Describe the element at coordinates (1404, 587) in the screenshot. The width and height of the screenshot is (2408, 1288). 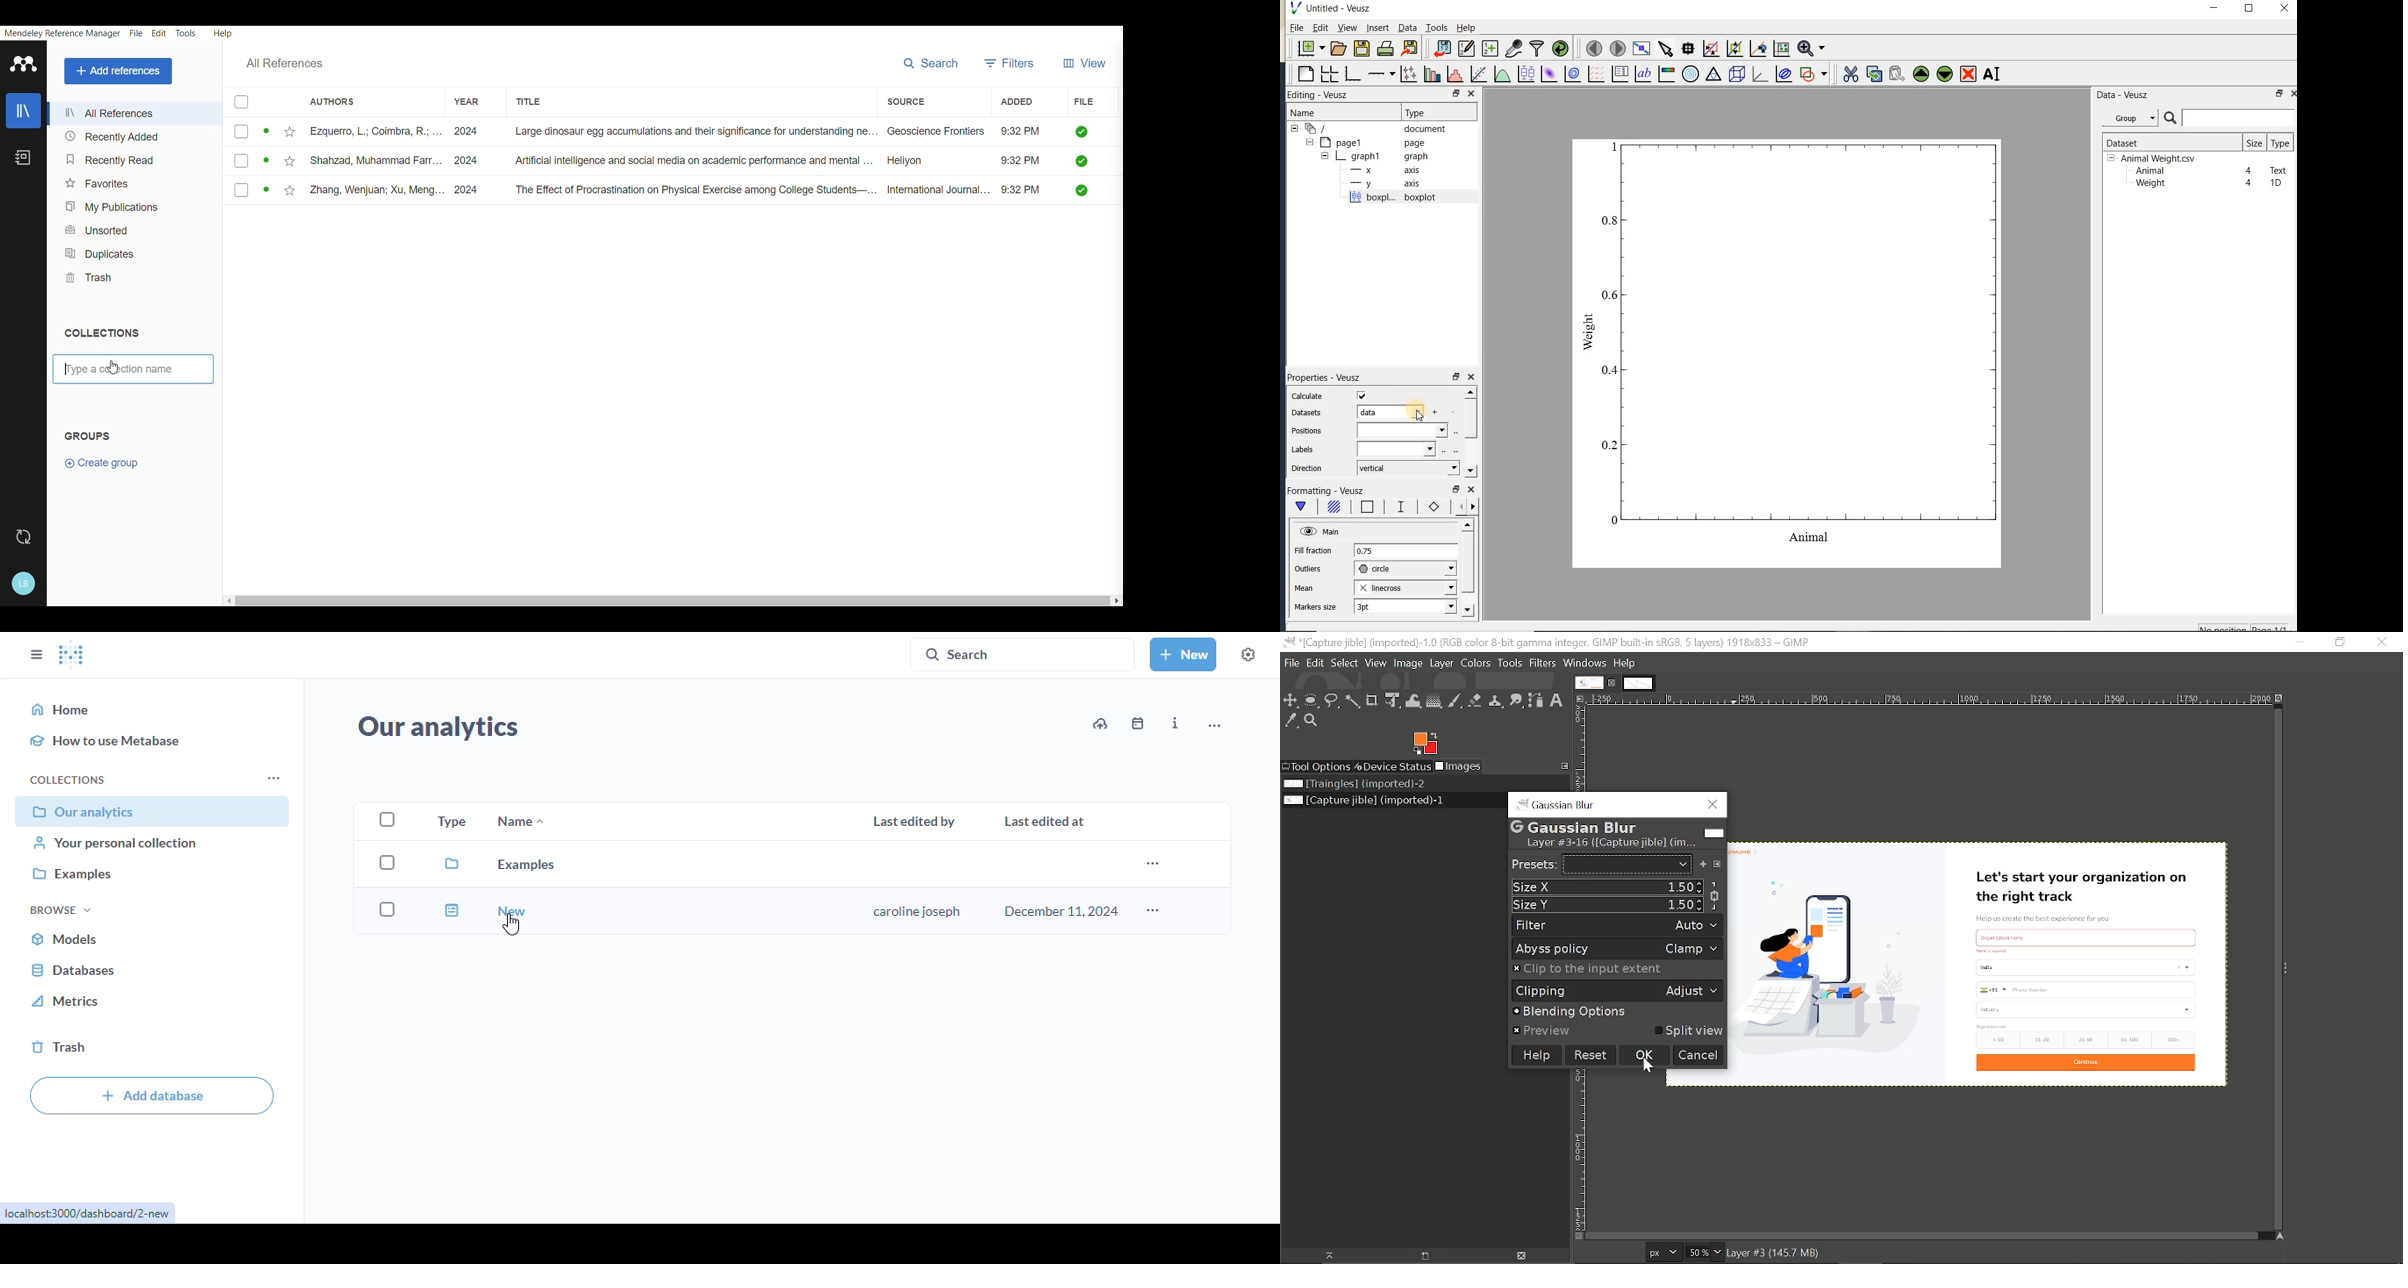
I see `linecross` at that location.